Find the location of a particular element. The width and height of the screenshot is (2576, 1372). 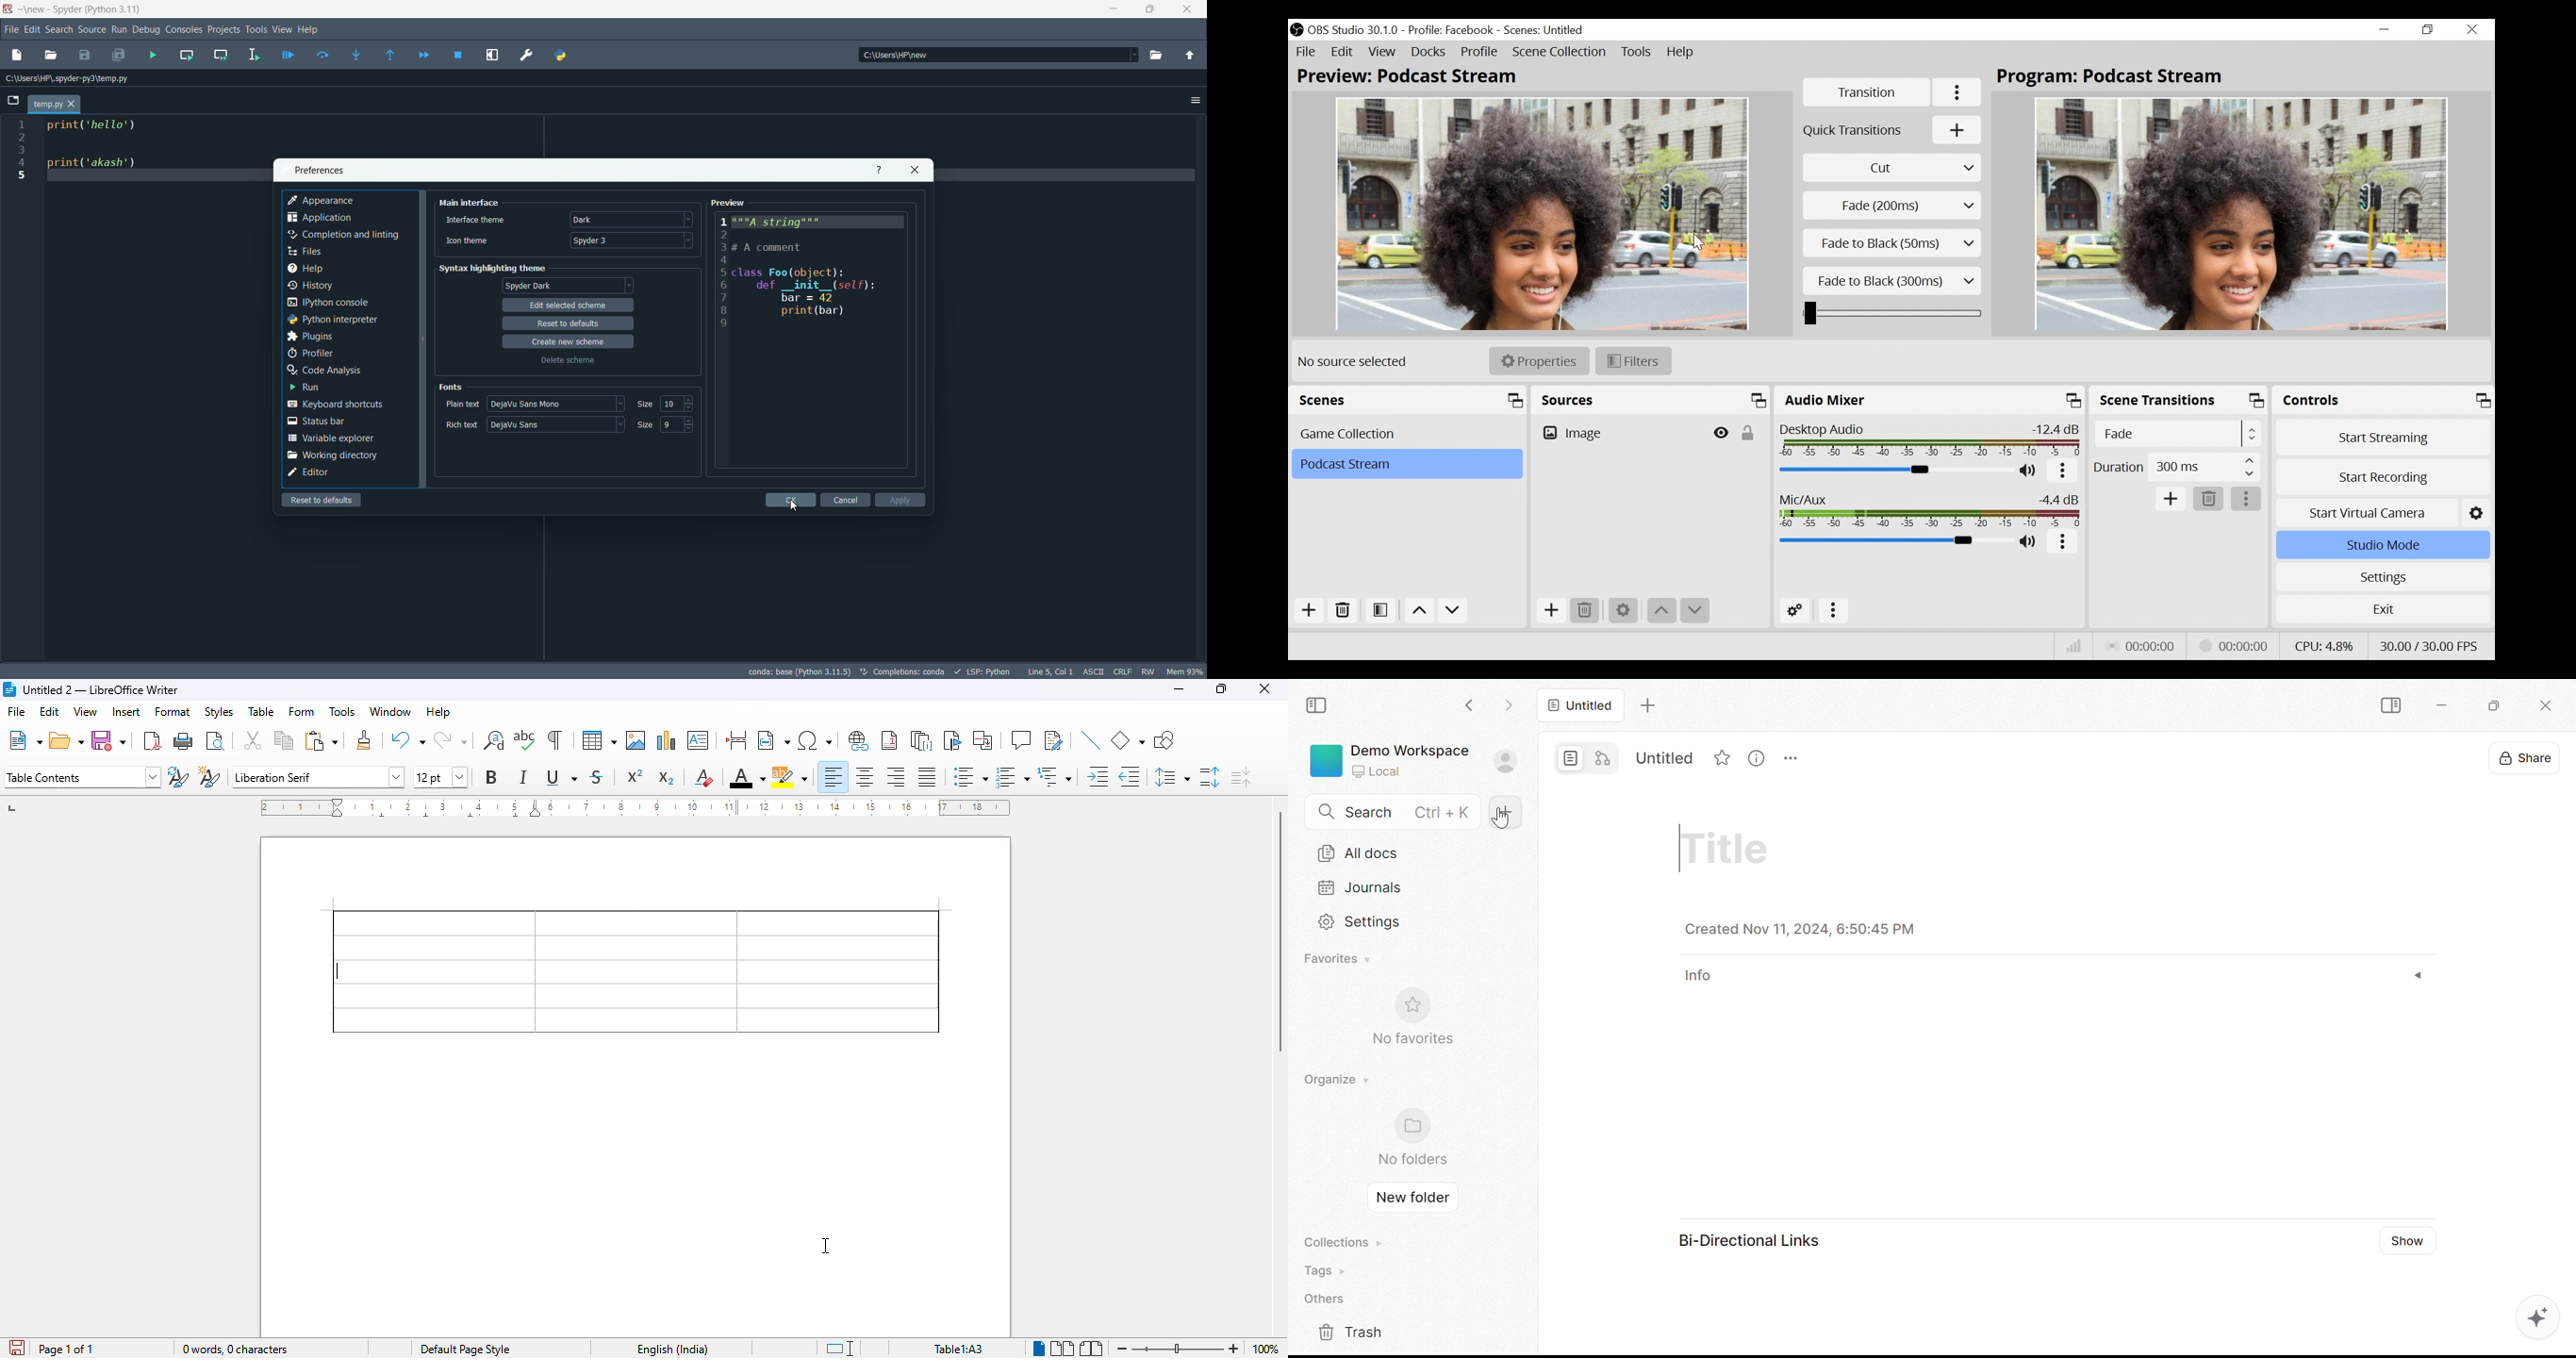

No source selected is located at coordinates (1357, 362).